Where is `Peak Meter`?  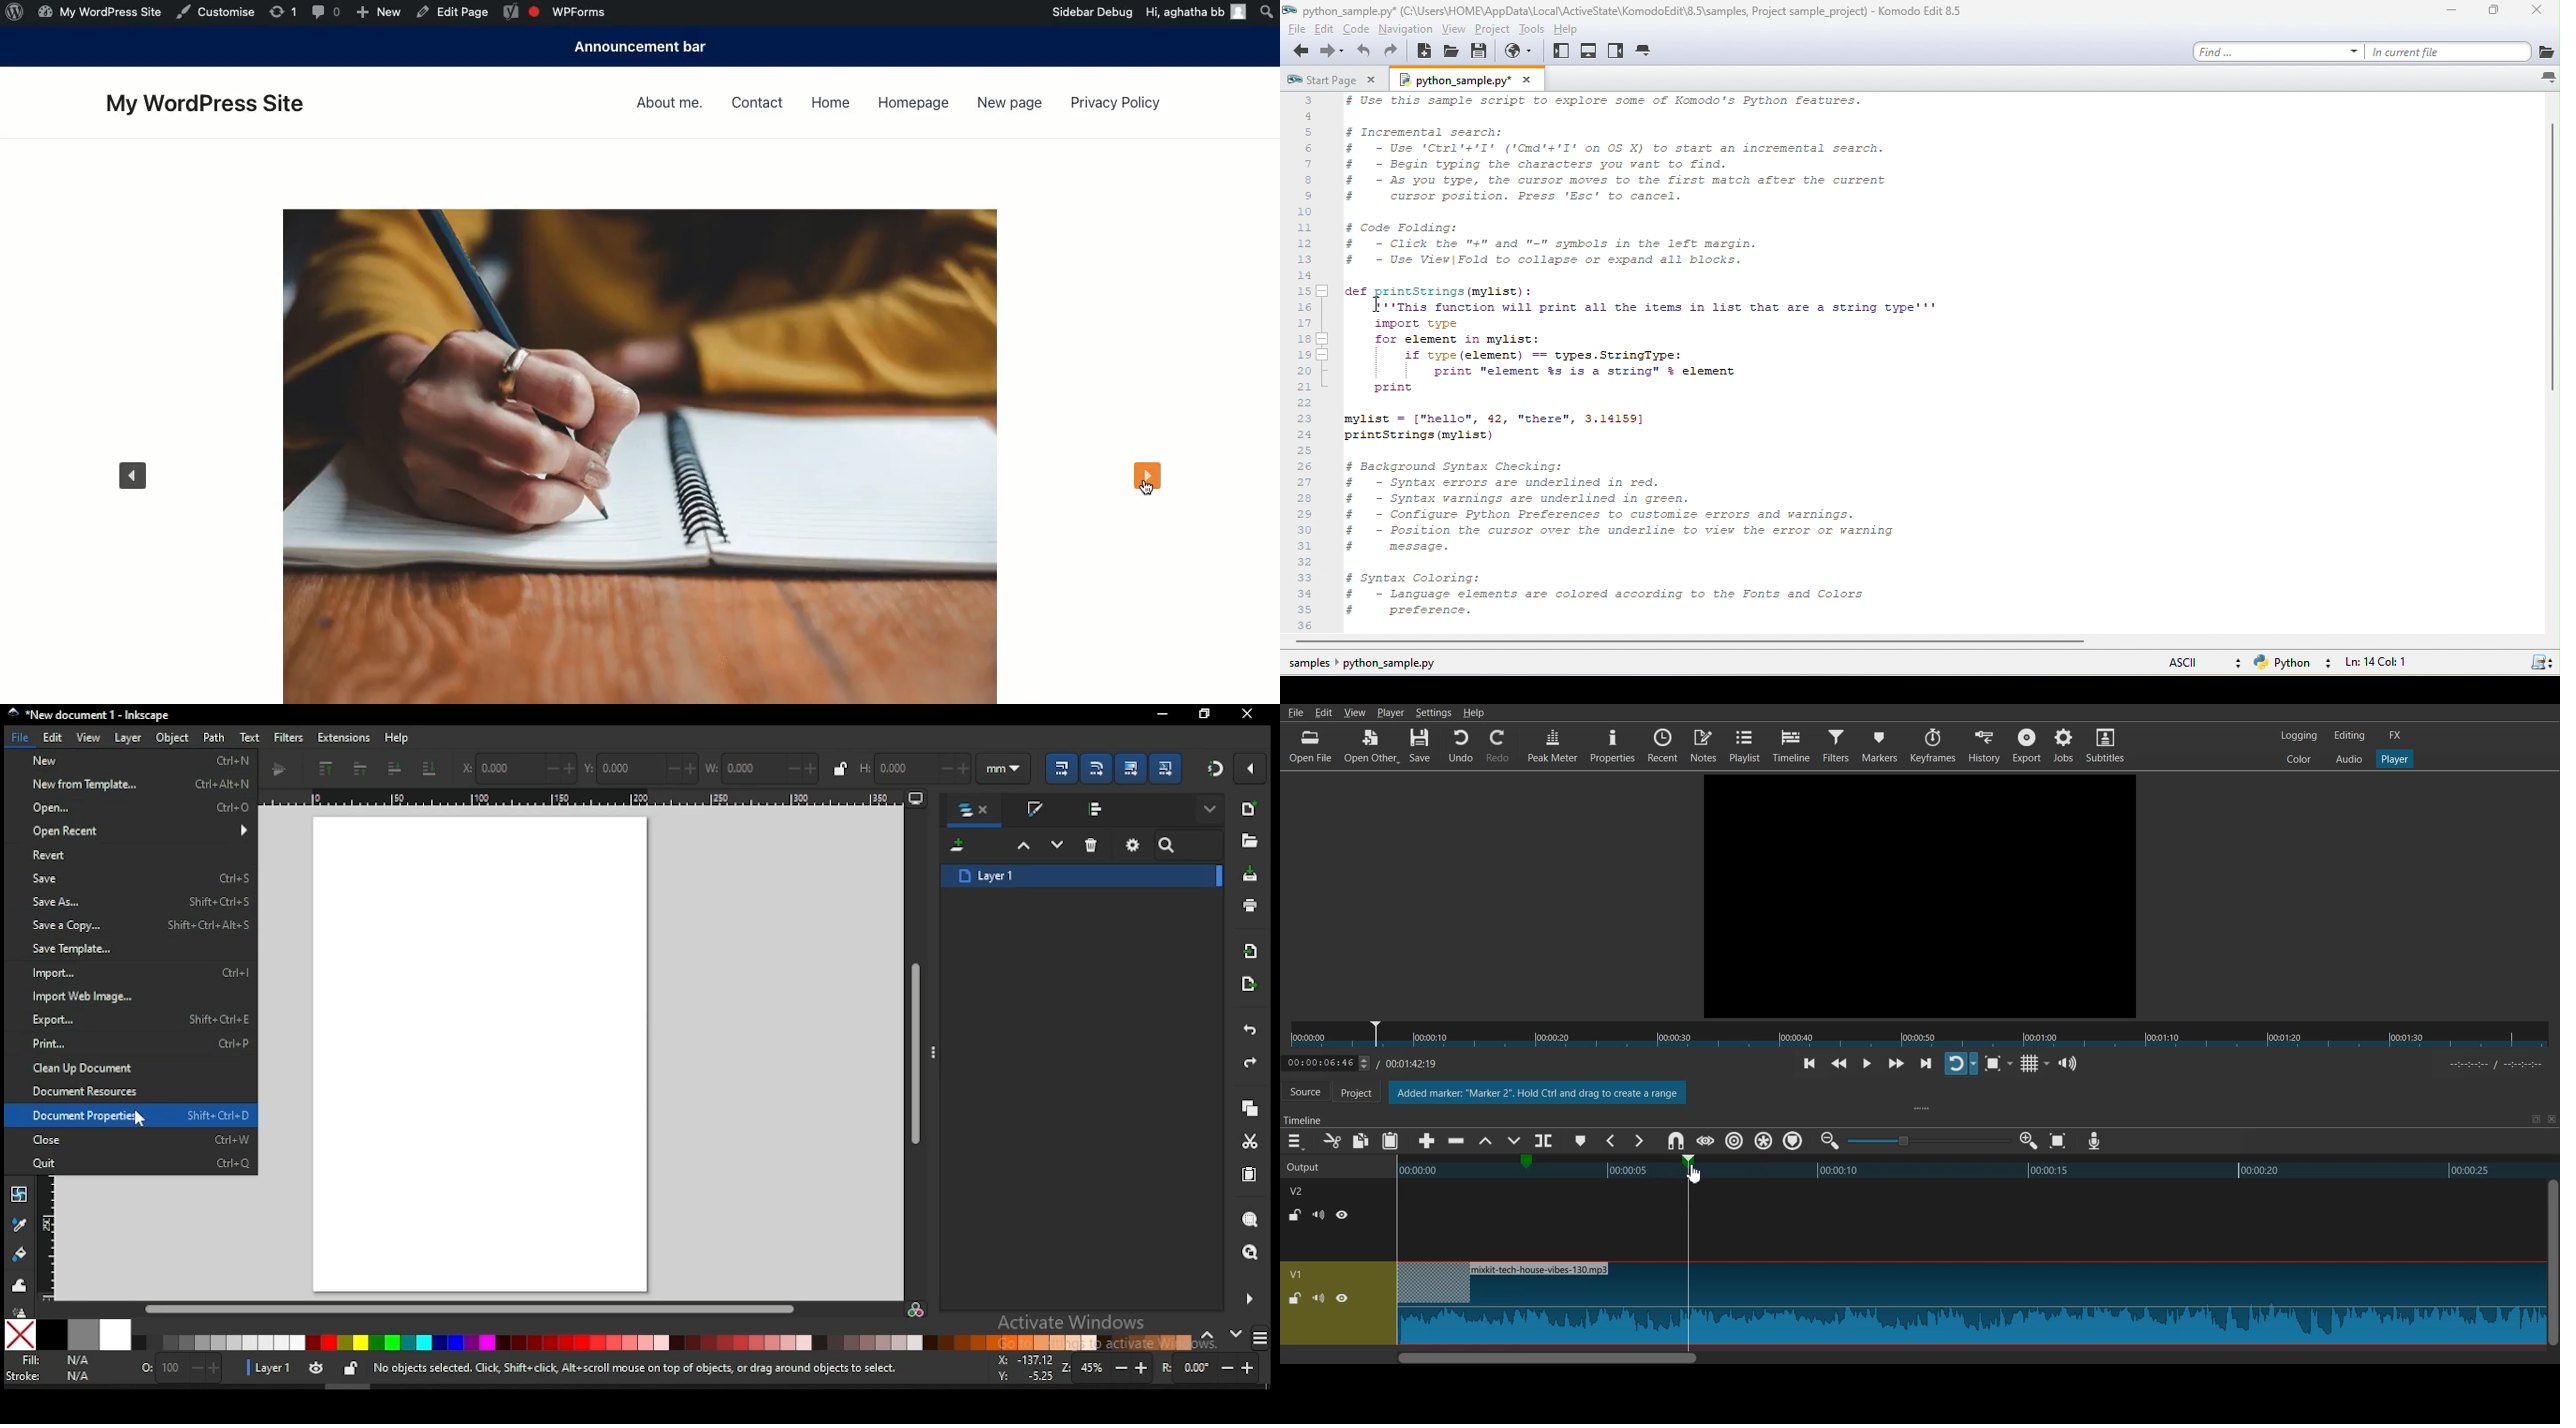
Peak Meter is located at coordinates (1553, 744).